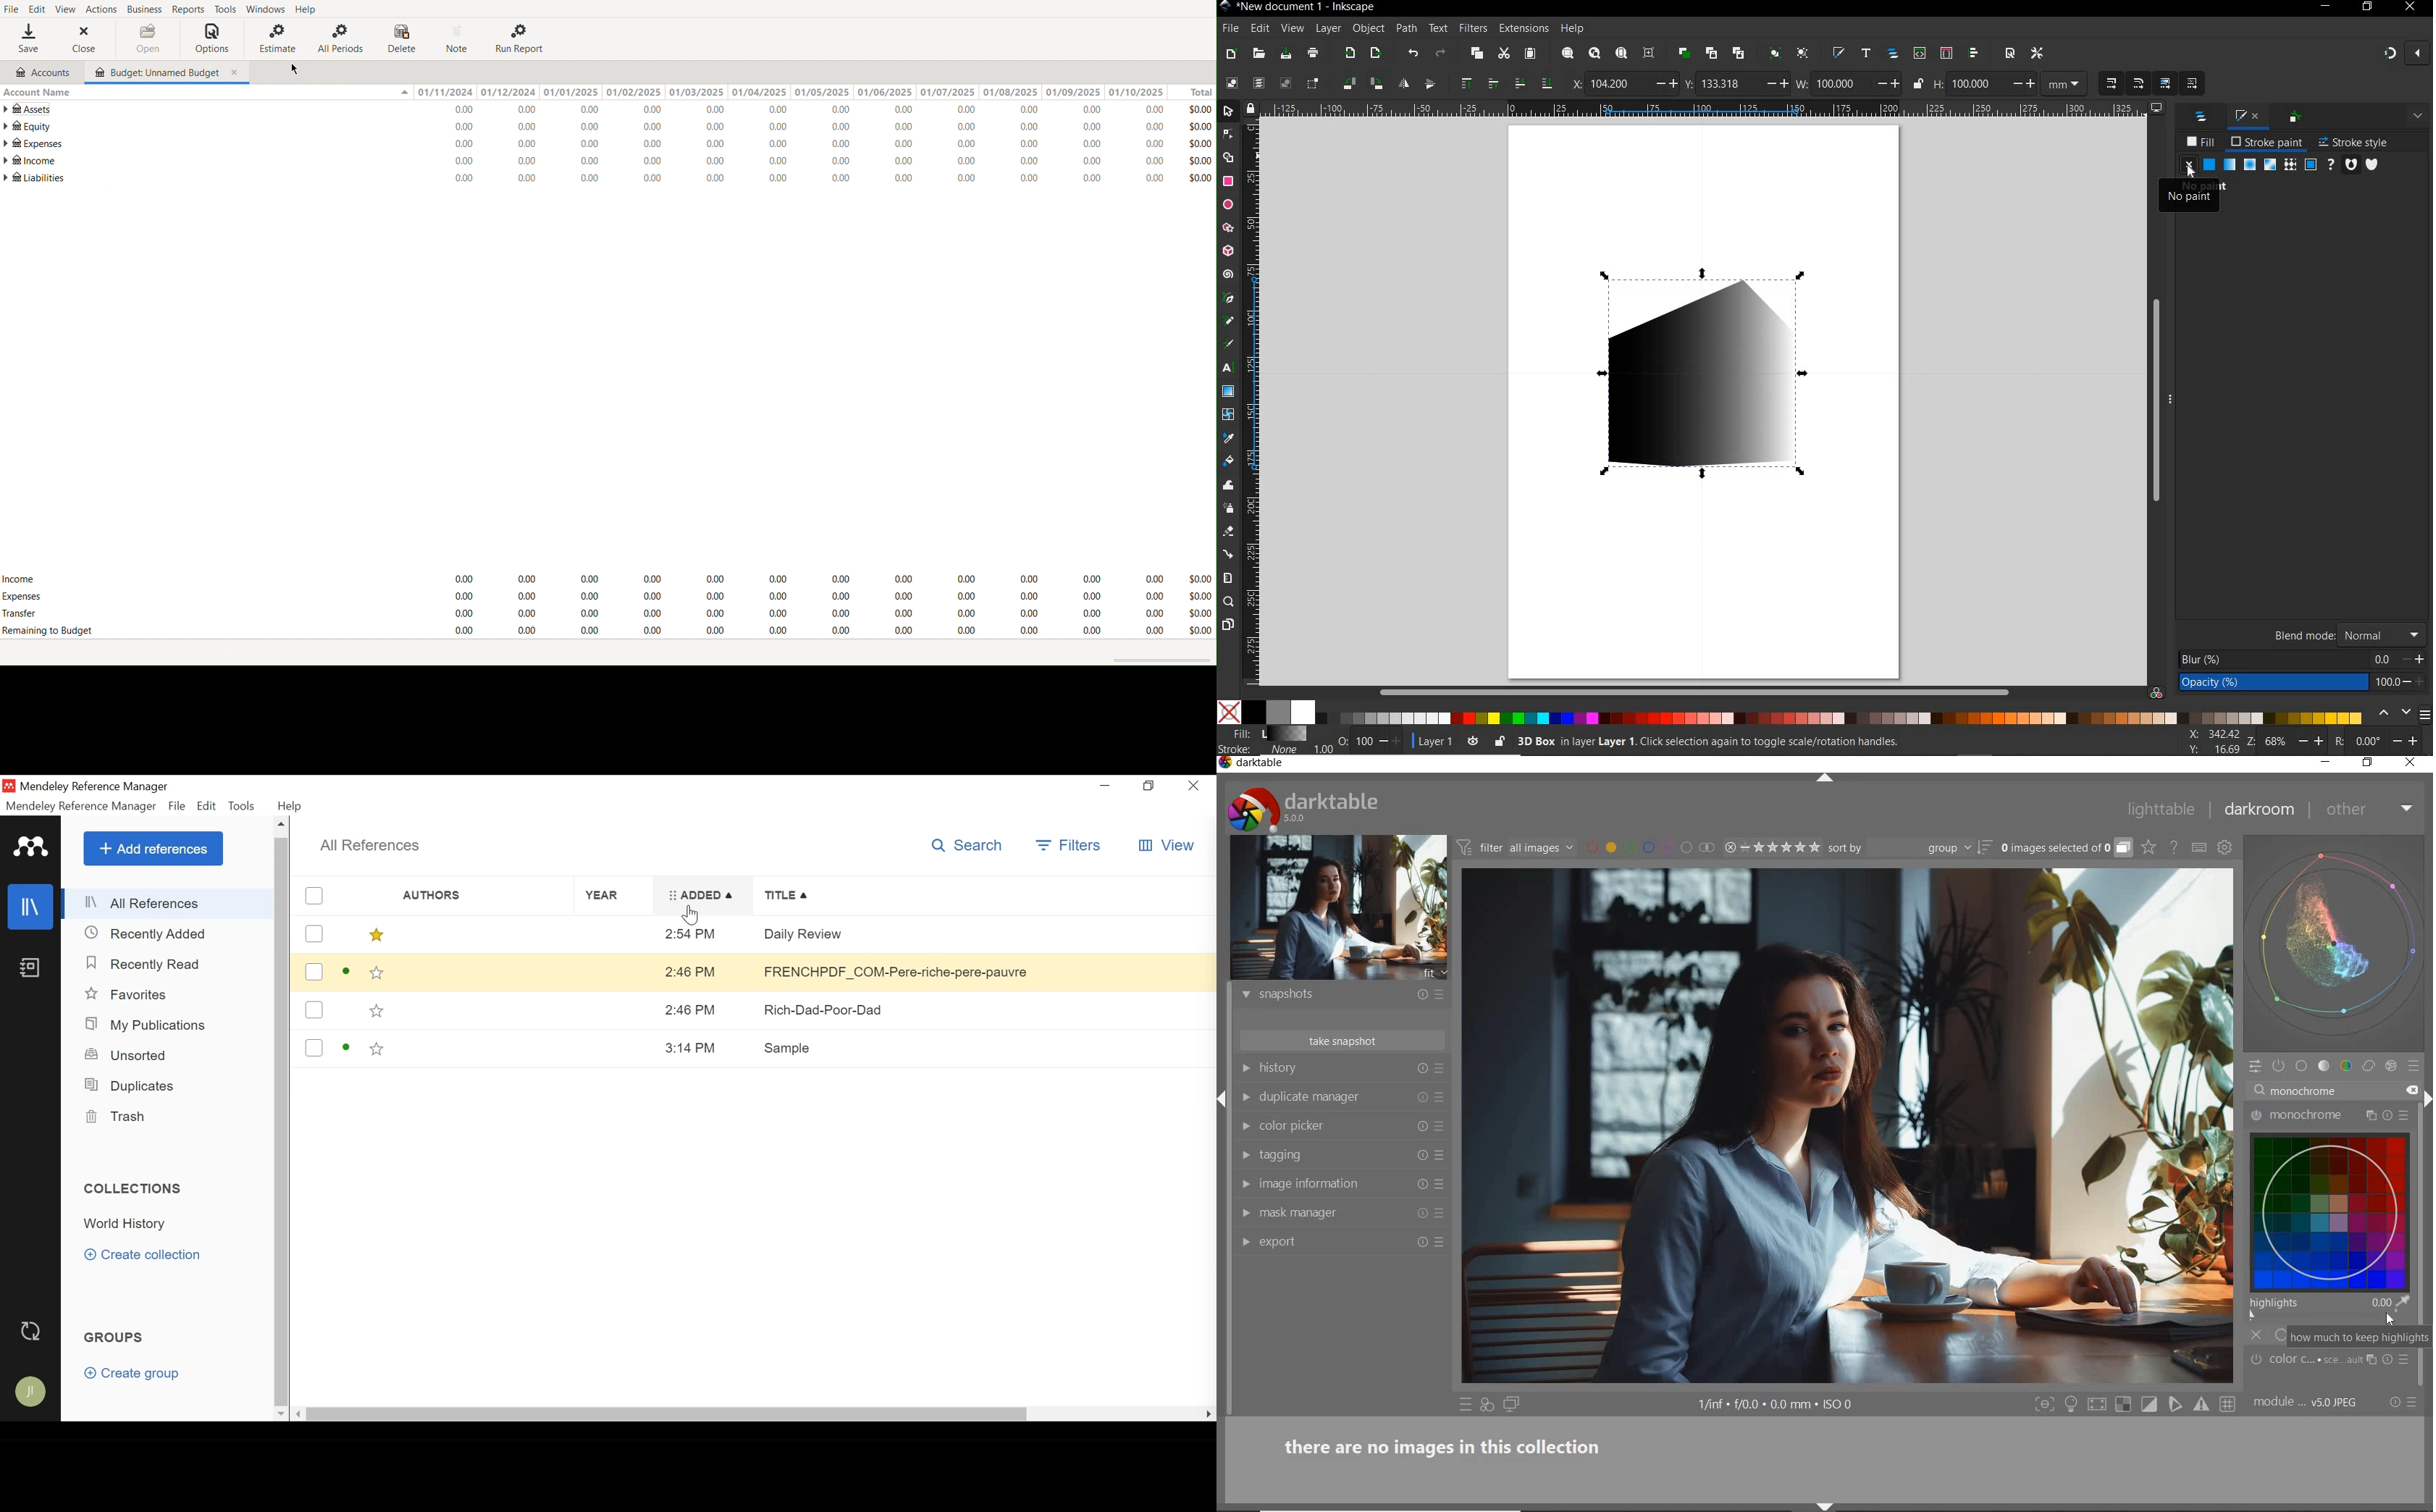 This screenshot has width=2436, height=1512. What do you see at coordinates (2403, 1091) in the screenshot?
I see `close` at bounding box center [2403, 1091].